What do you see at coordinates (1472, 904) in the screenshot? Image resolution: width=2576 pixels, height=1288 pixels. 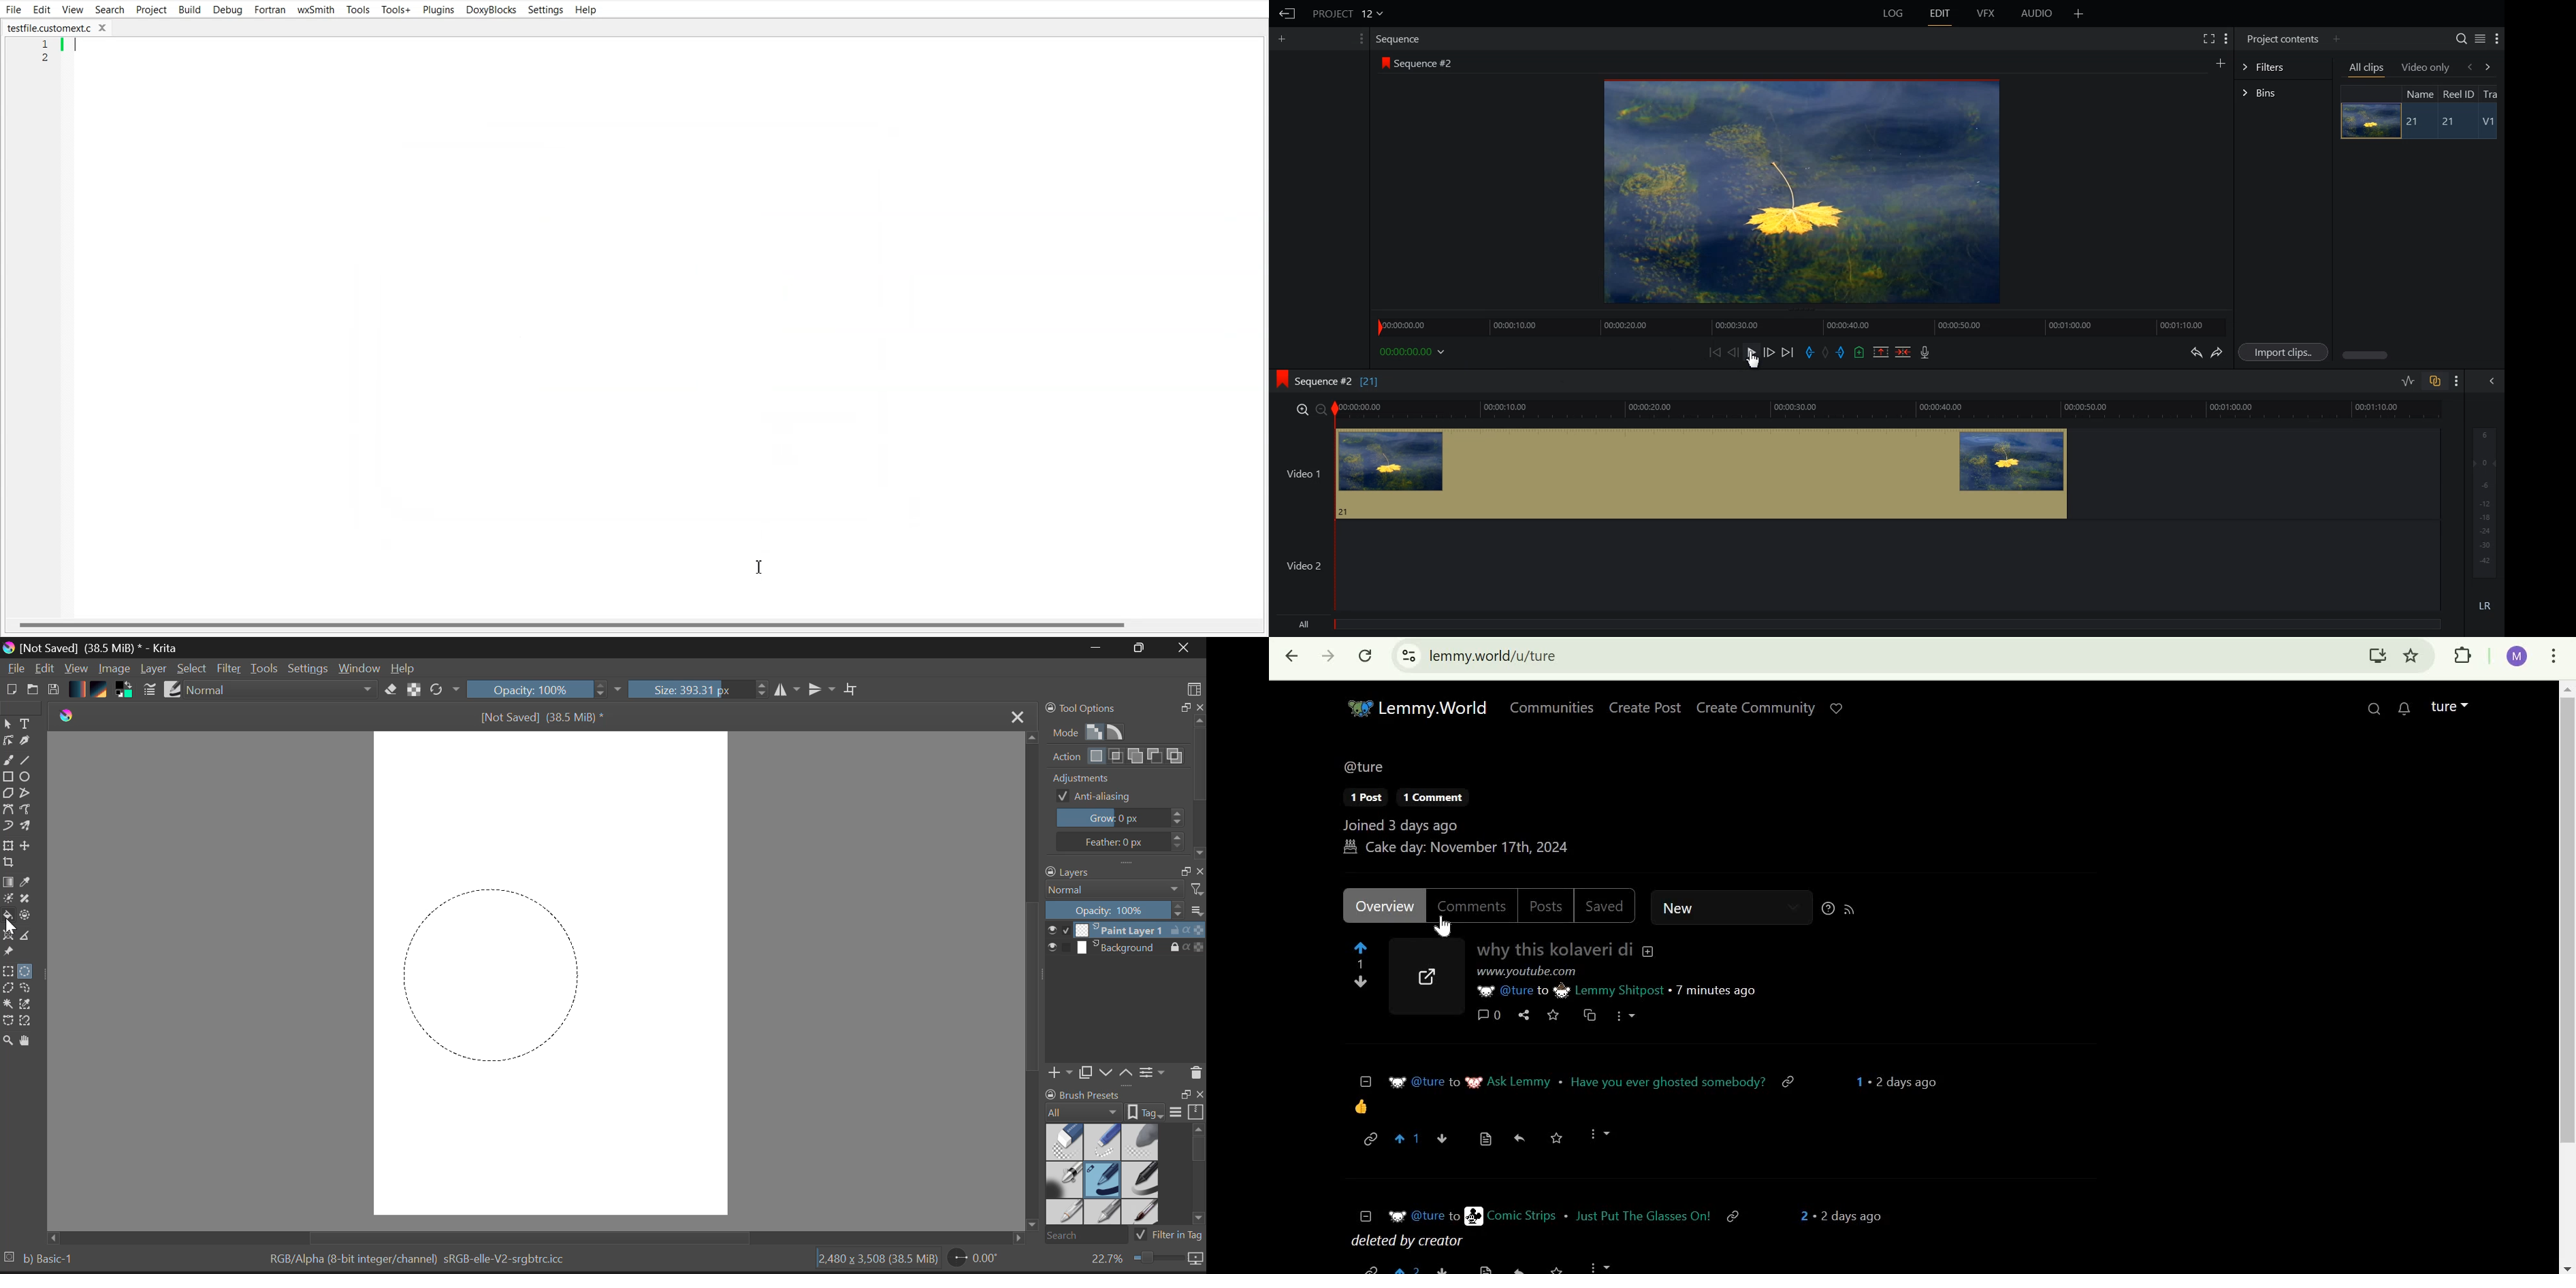 I see `comments` at bounding box center [1472, 904].